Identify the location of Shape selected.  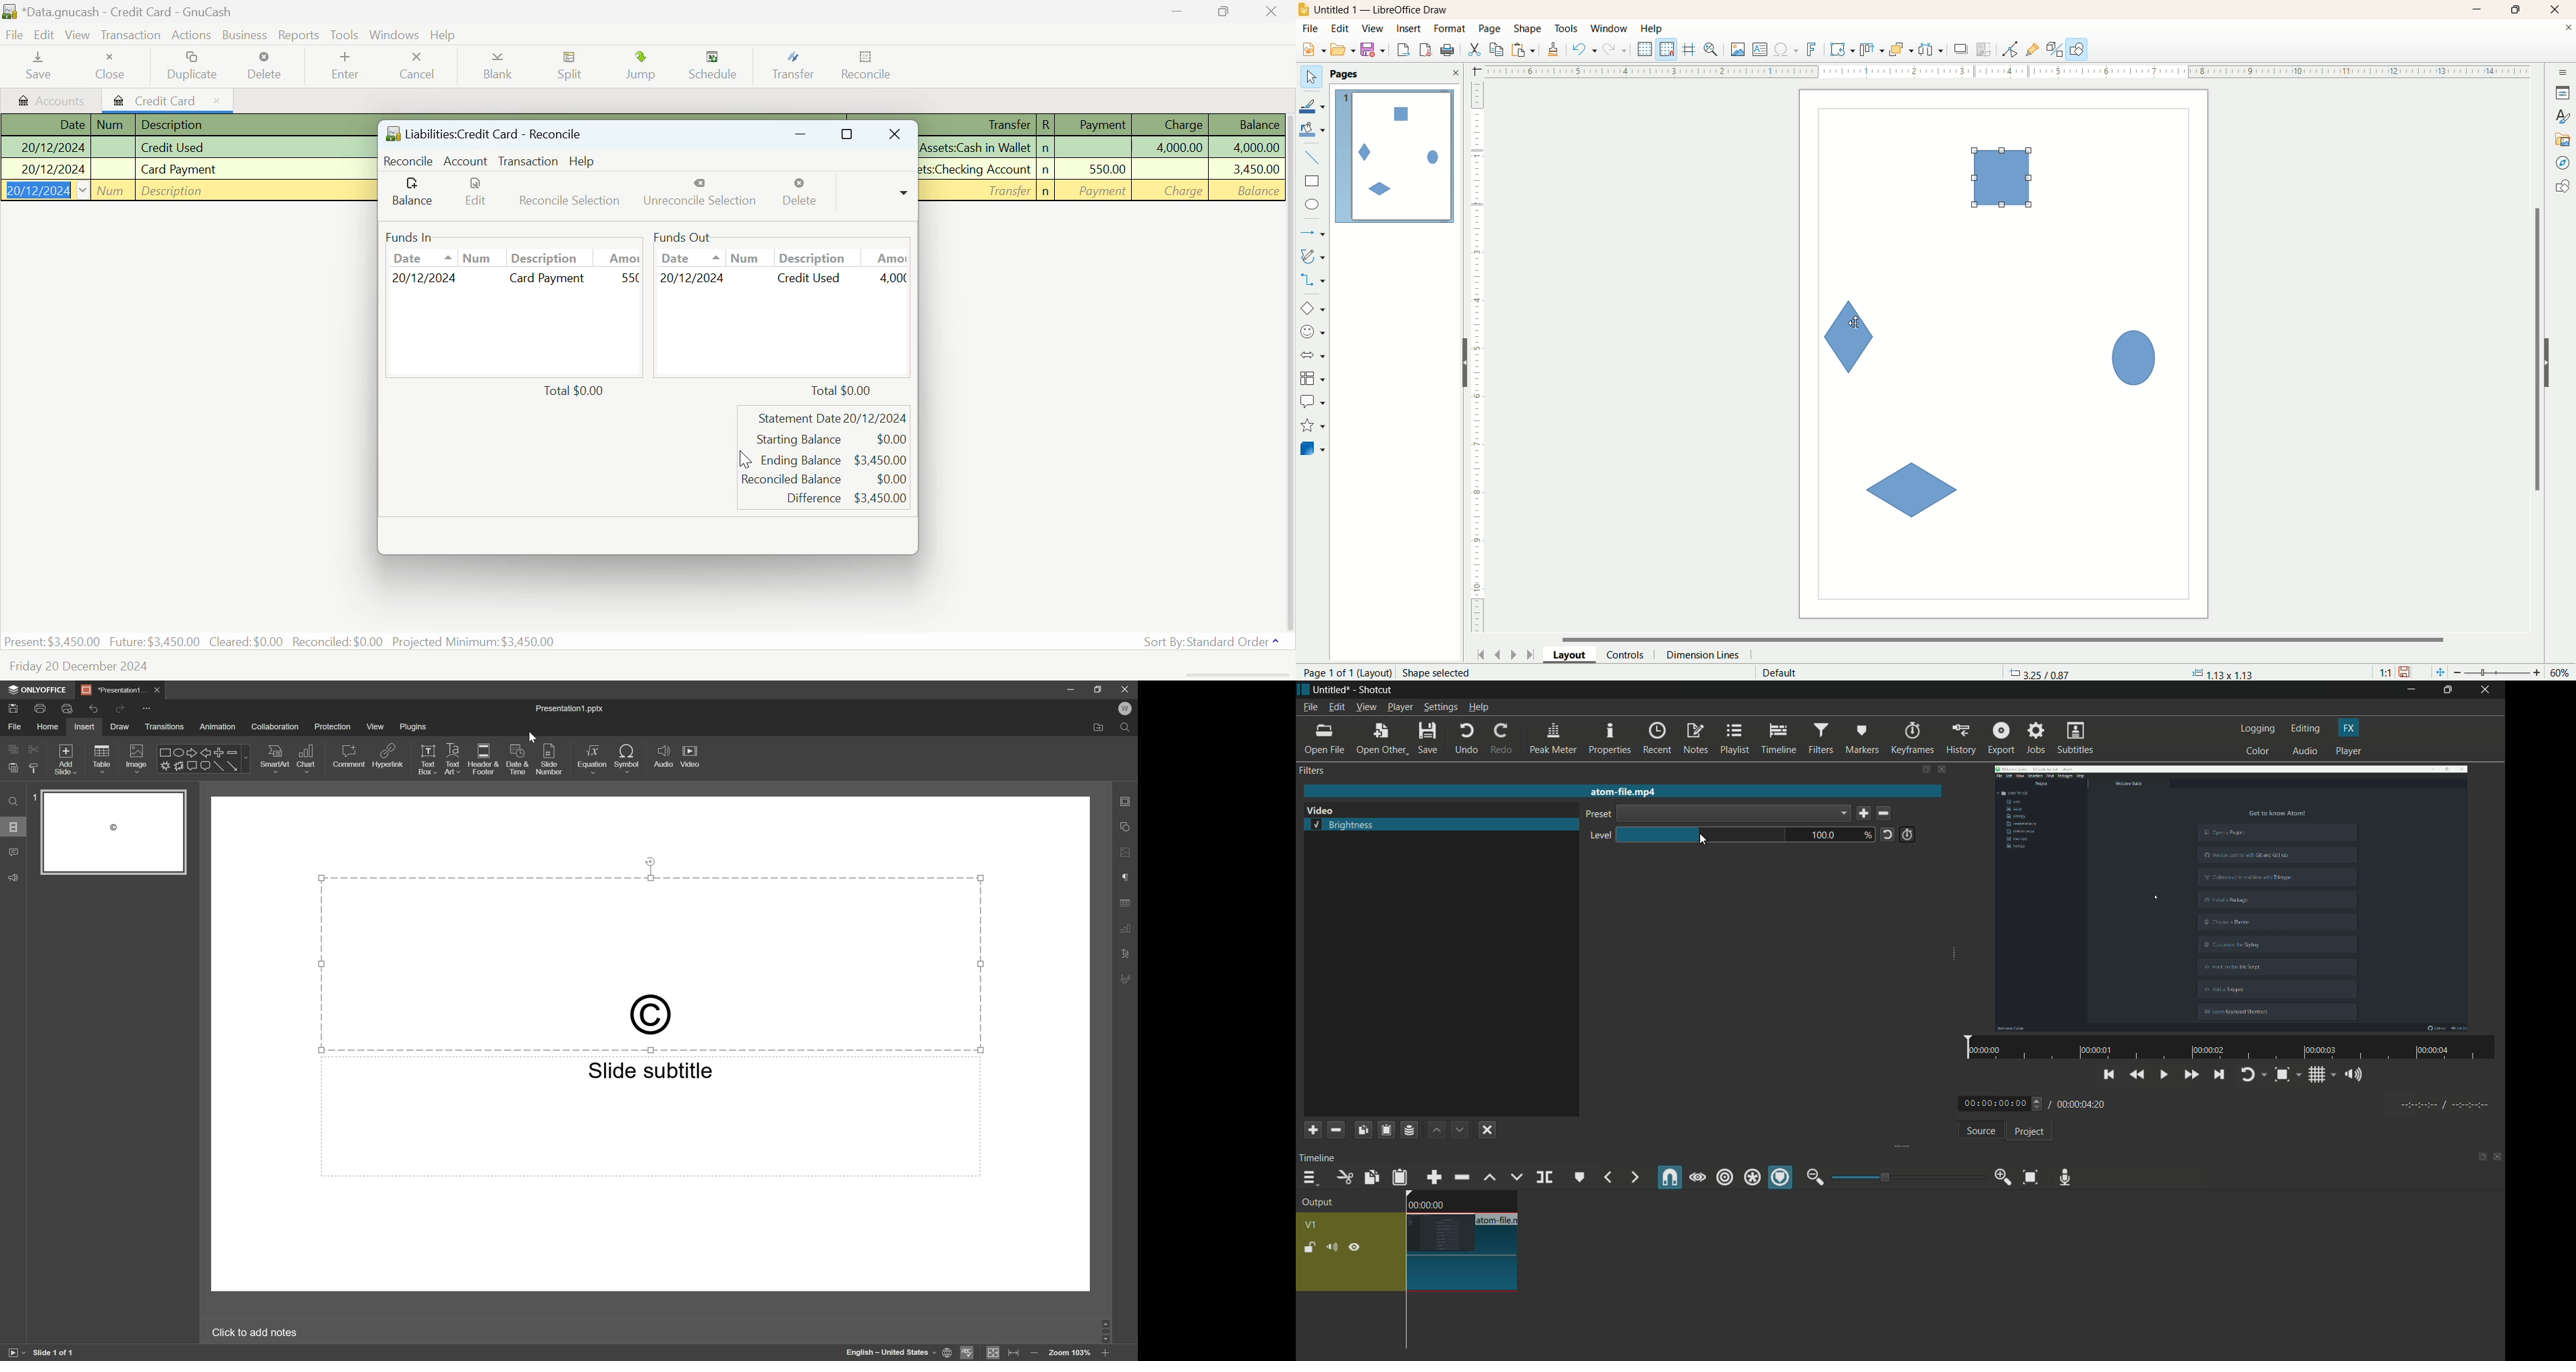
(1437, 672).